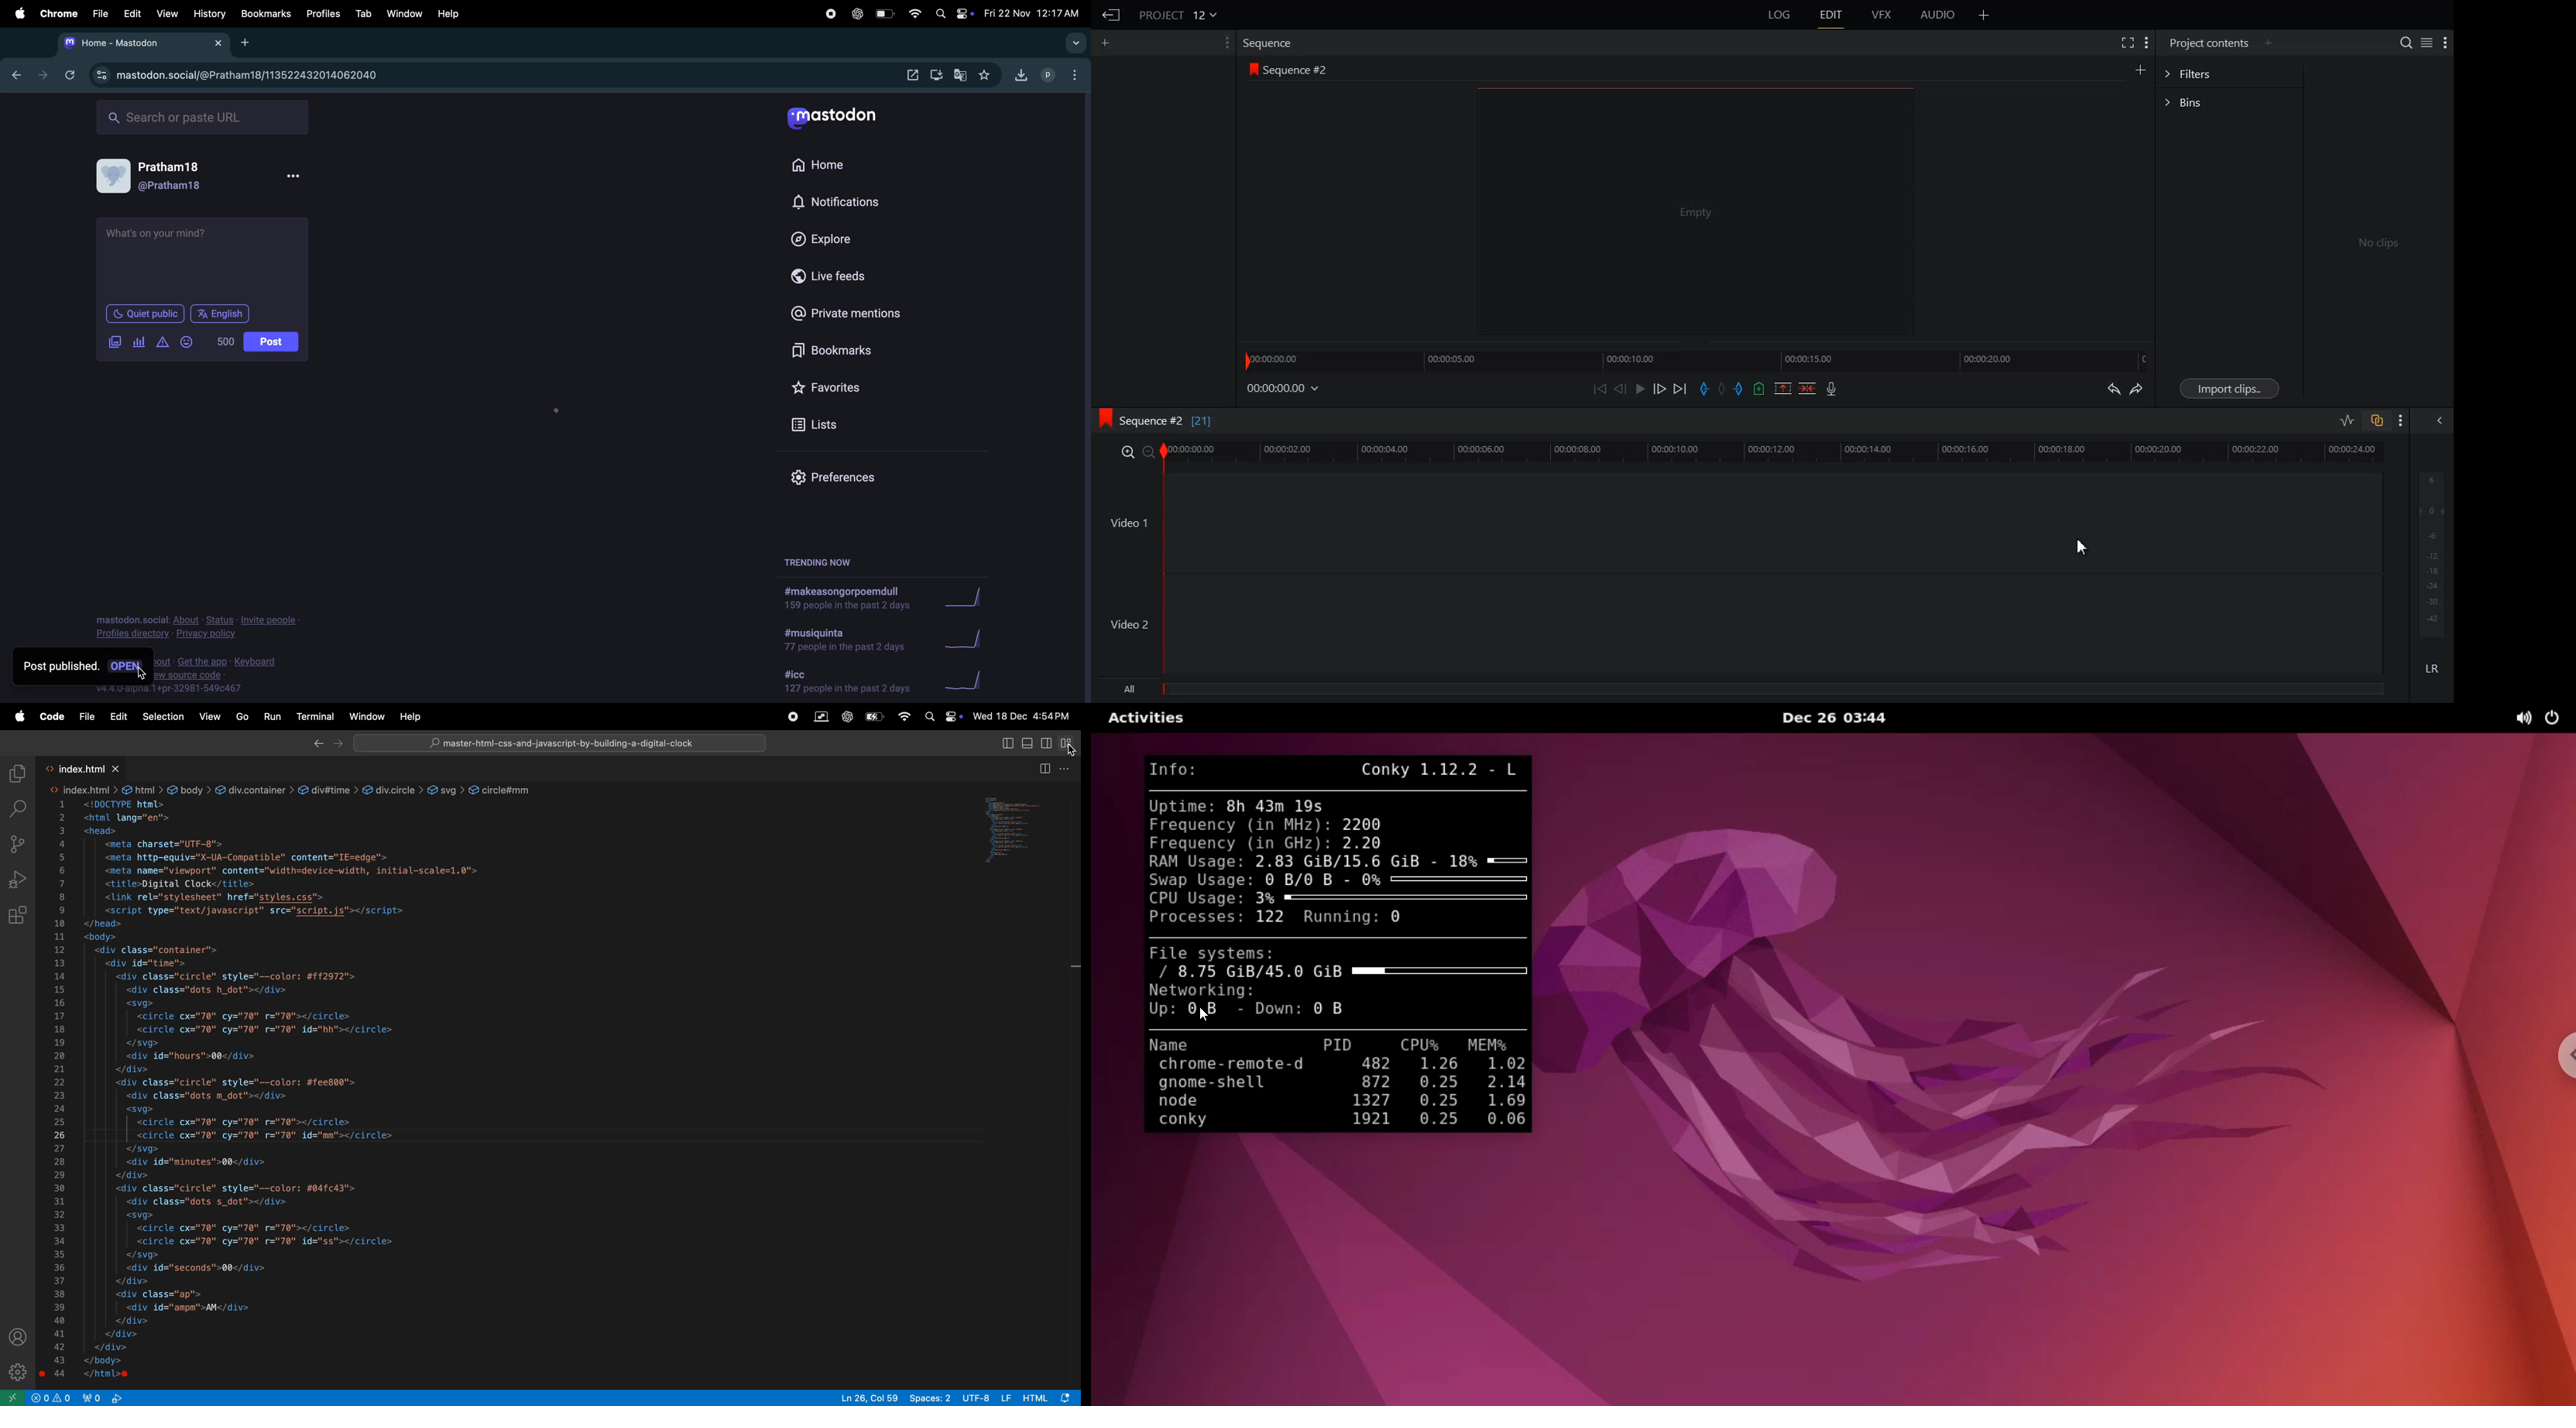  Describe the element at coordinates (1108, 42) in the screenshot. I see `Add Panel` at that location.